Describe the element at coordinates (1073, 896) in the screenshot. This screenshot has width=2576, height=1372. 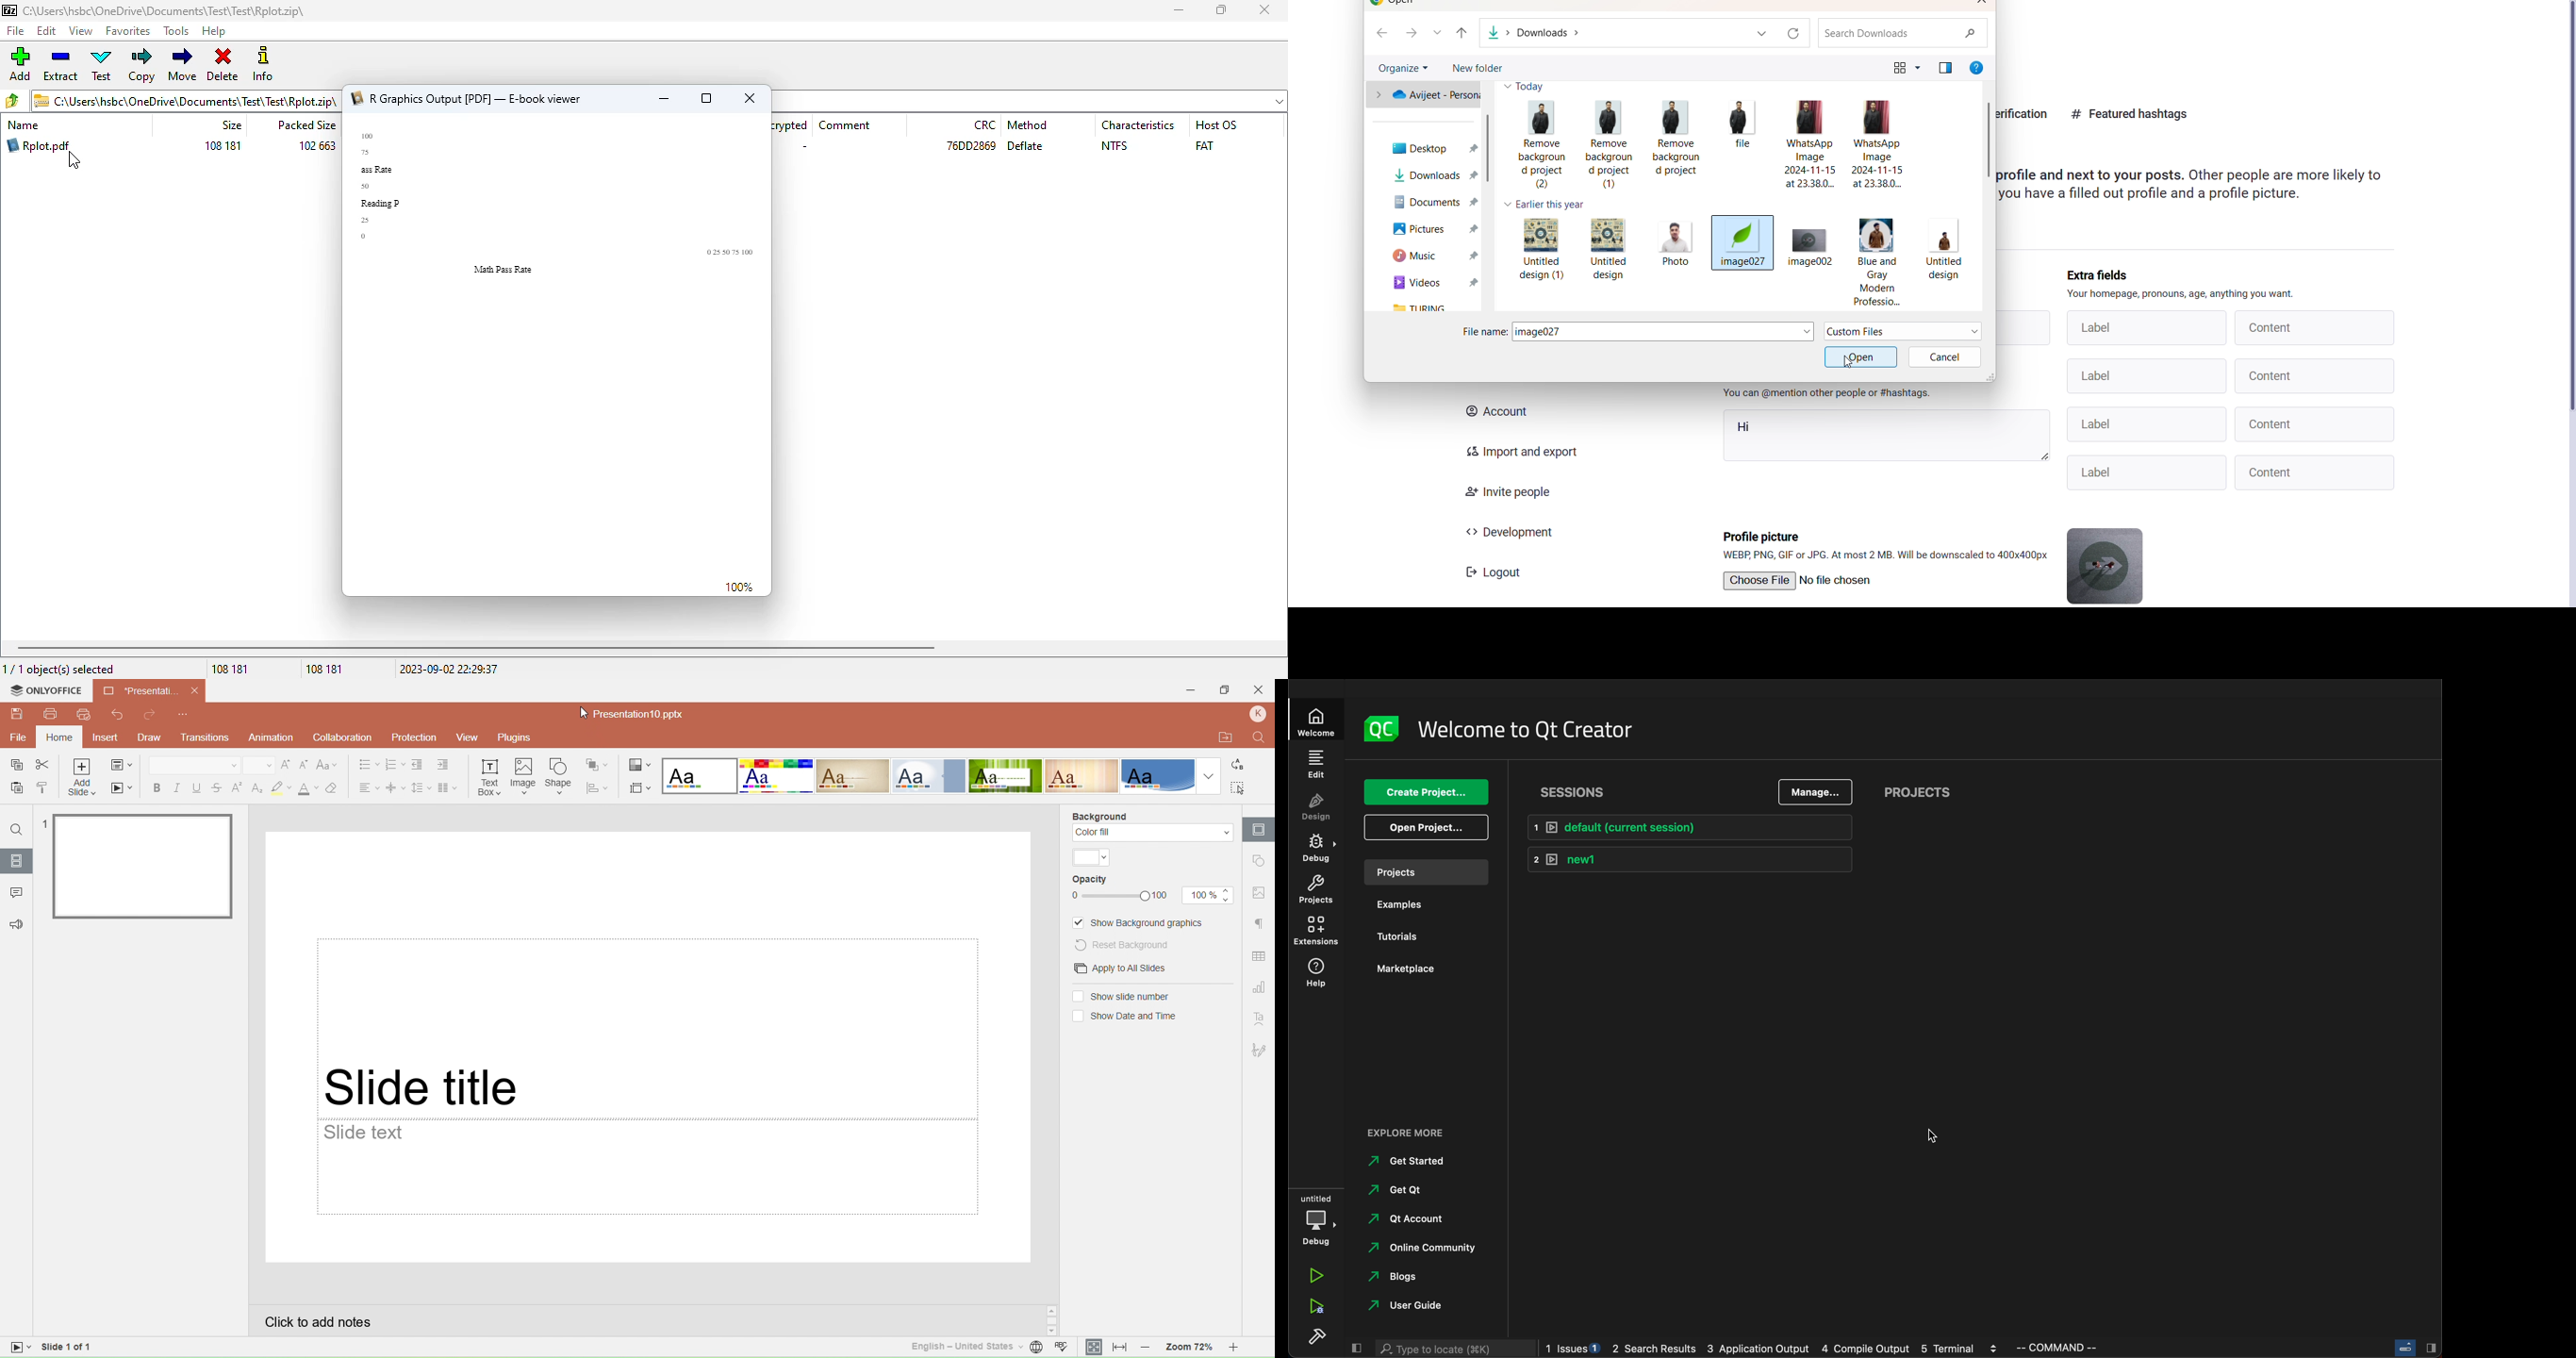
I see `0` at that location.